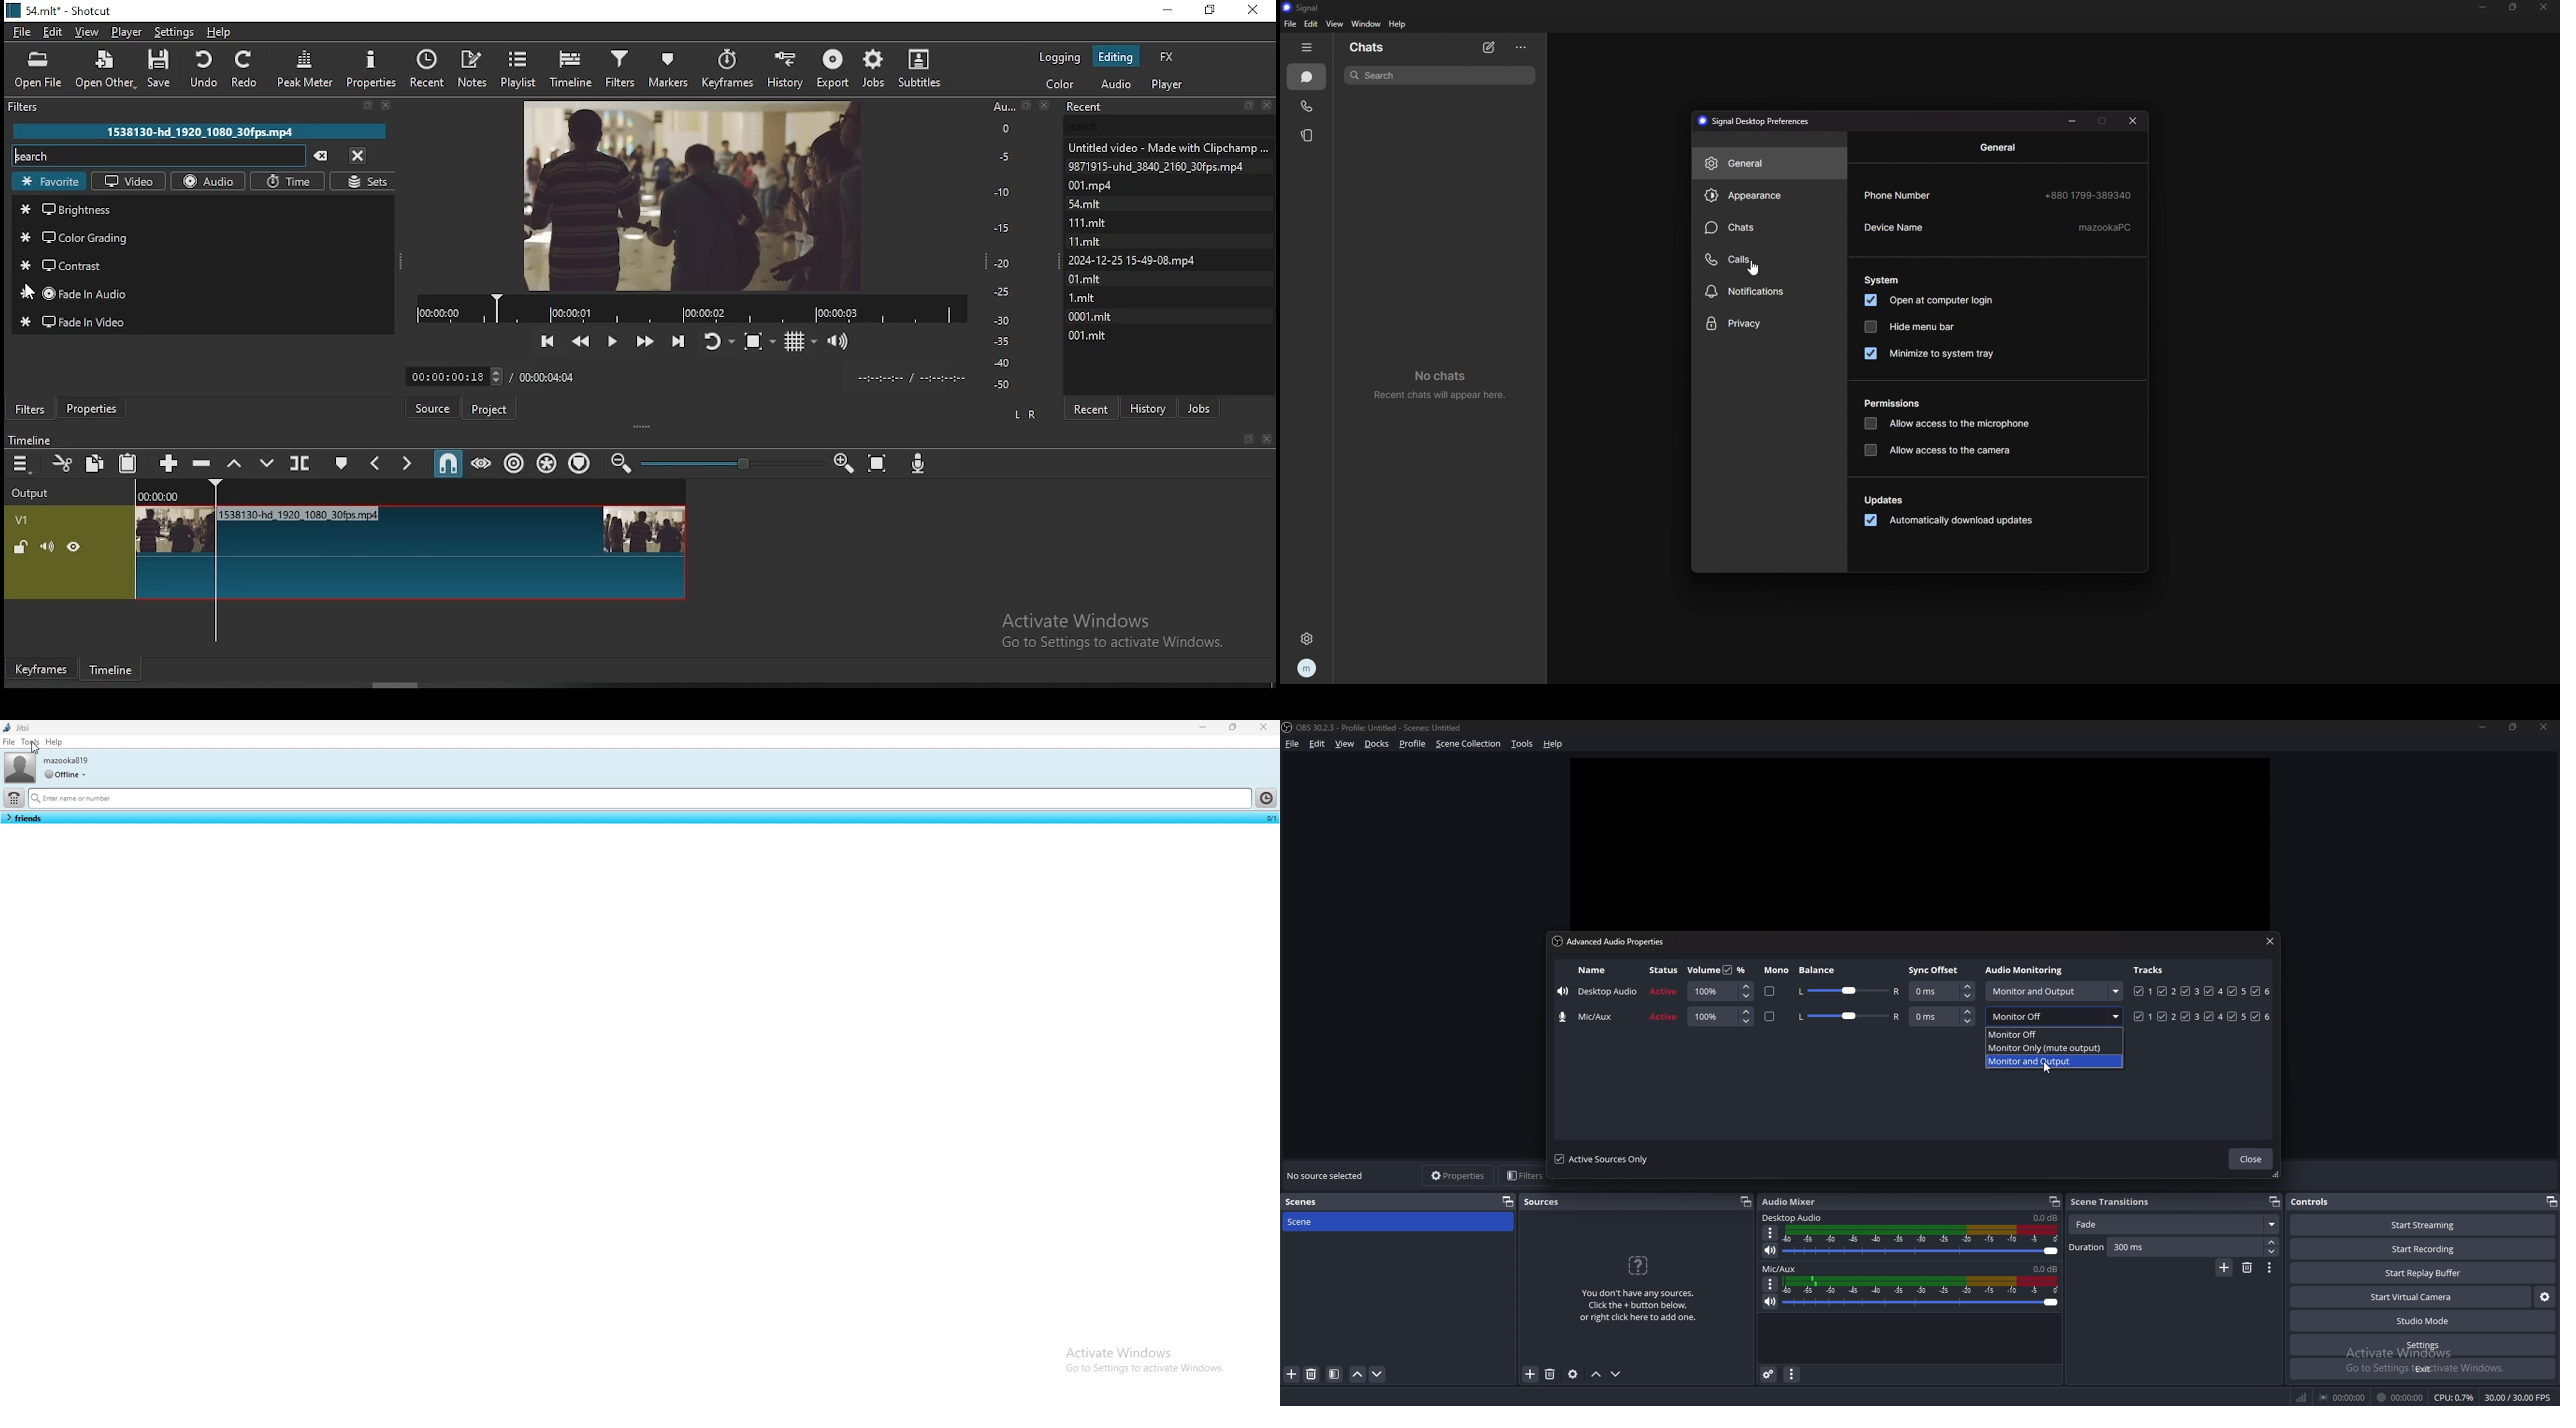 The height and width of the screenshot is (1428, 2576). I want to click on pop out, so click(1507, 1202).